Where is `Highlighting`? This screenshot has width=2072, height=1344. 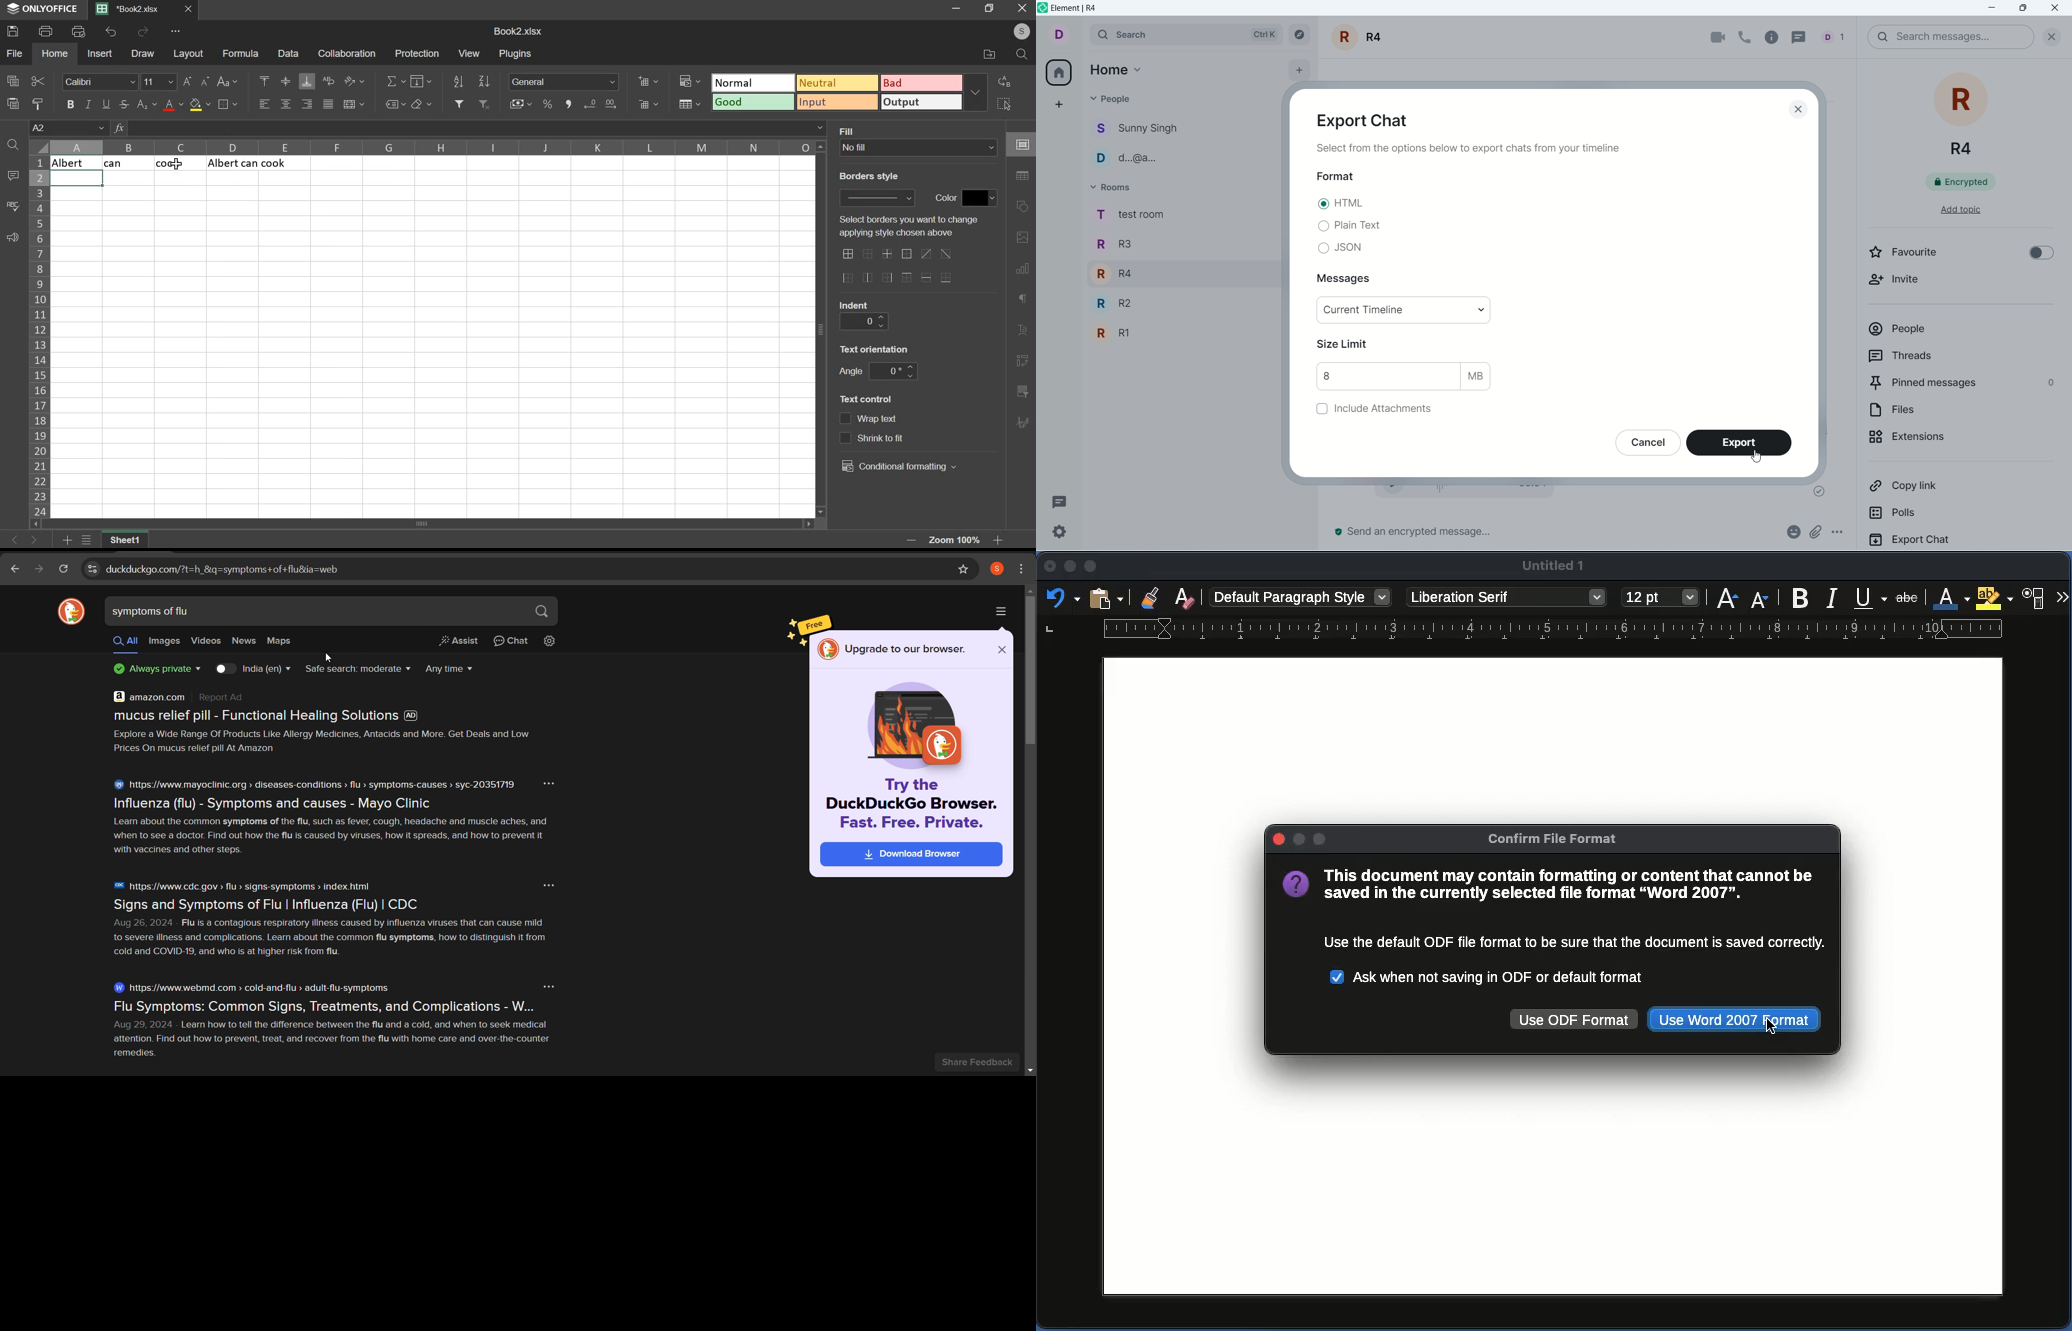 Highlighting is located at coordinates (1996, 598).